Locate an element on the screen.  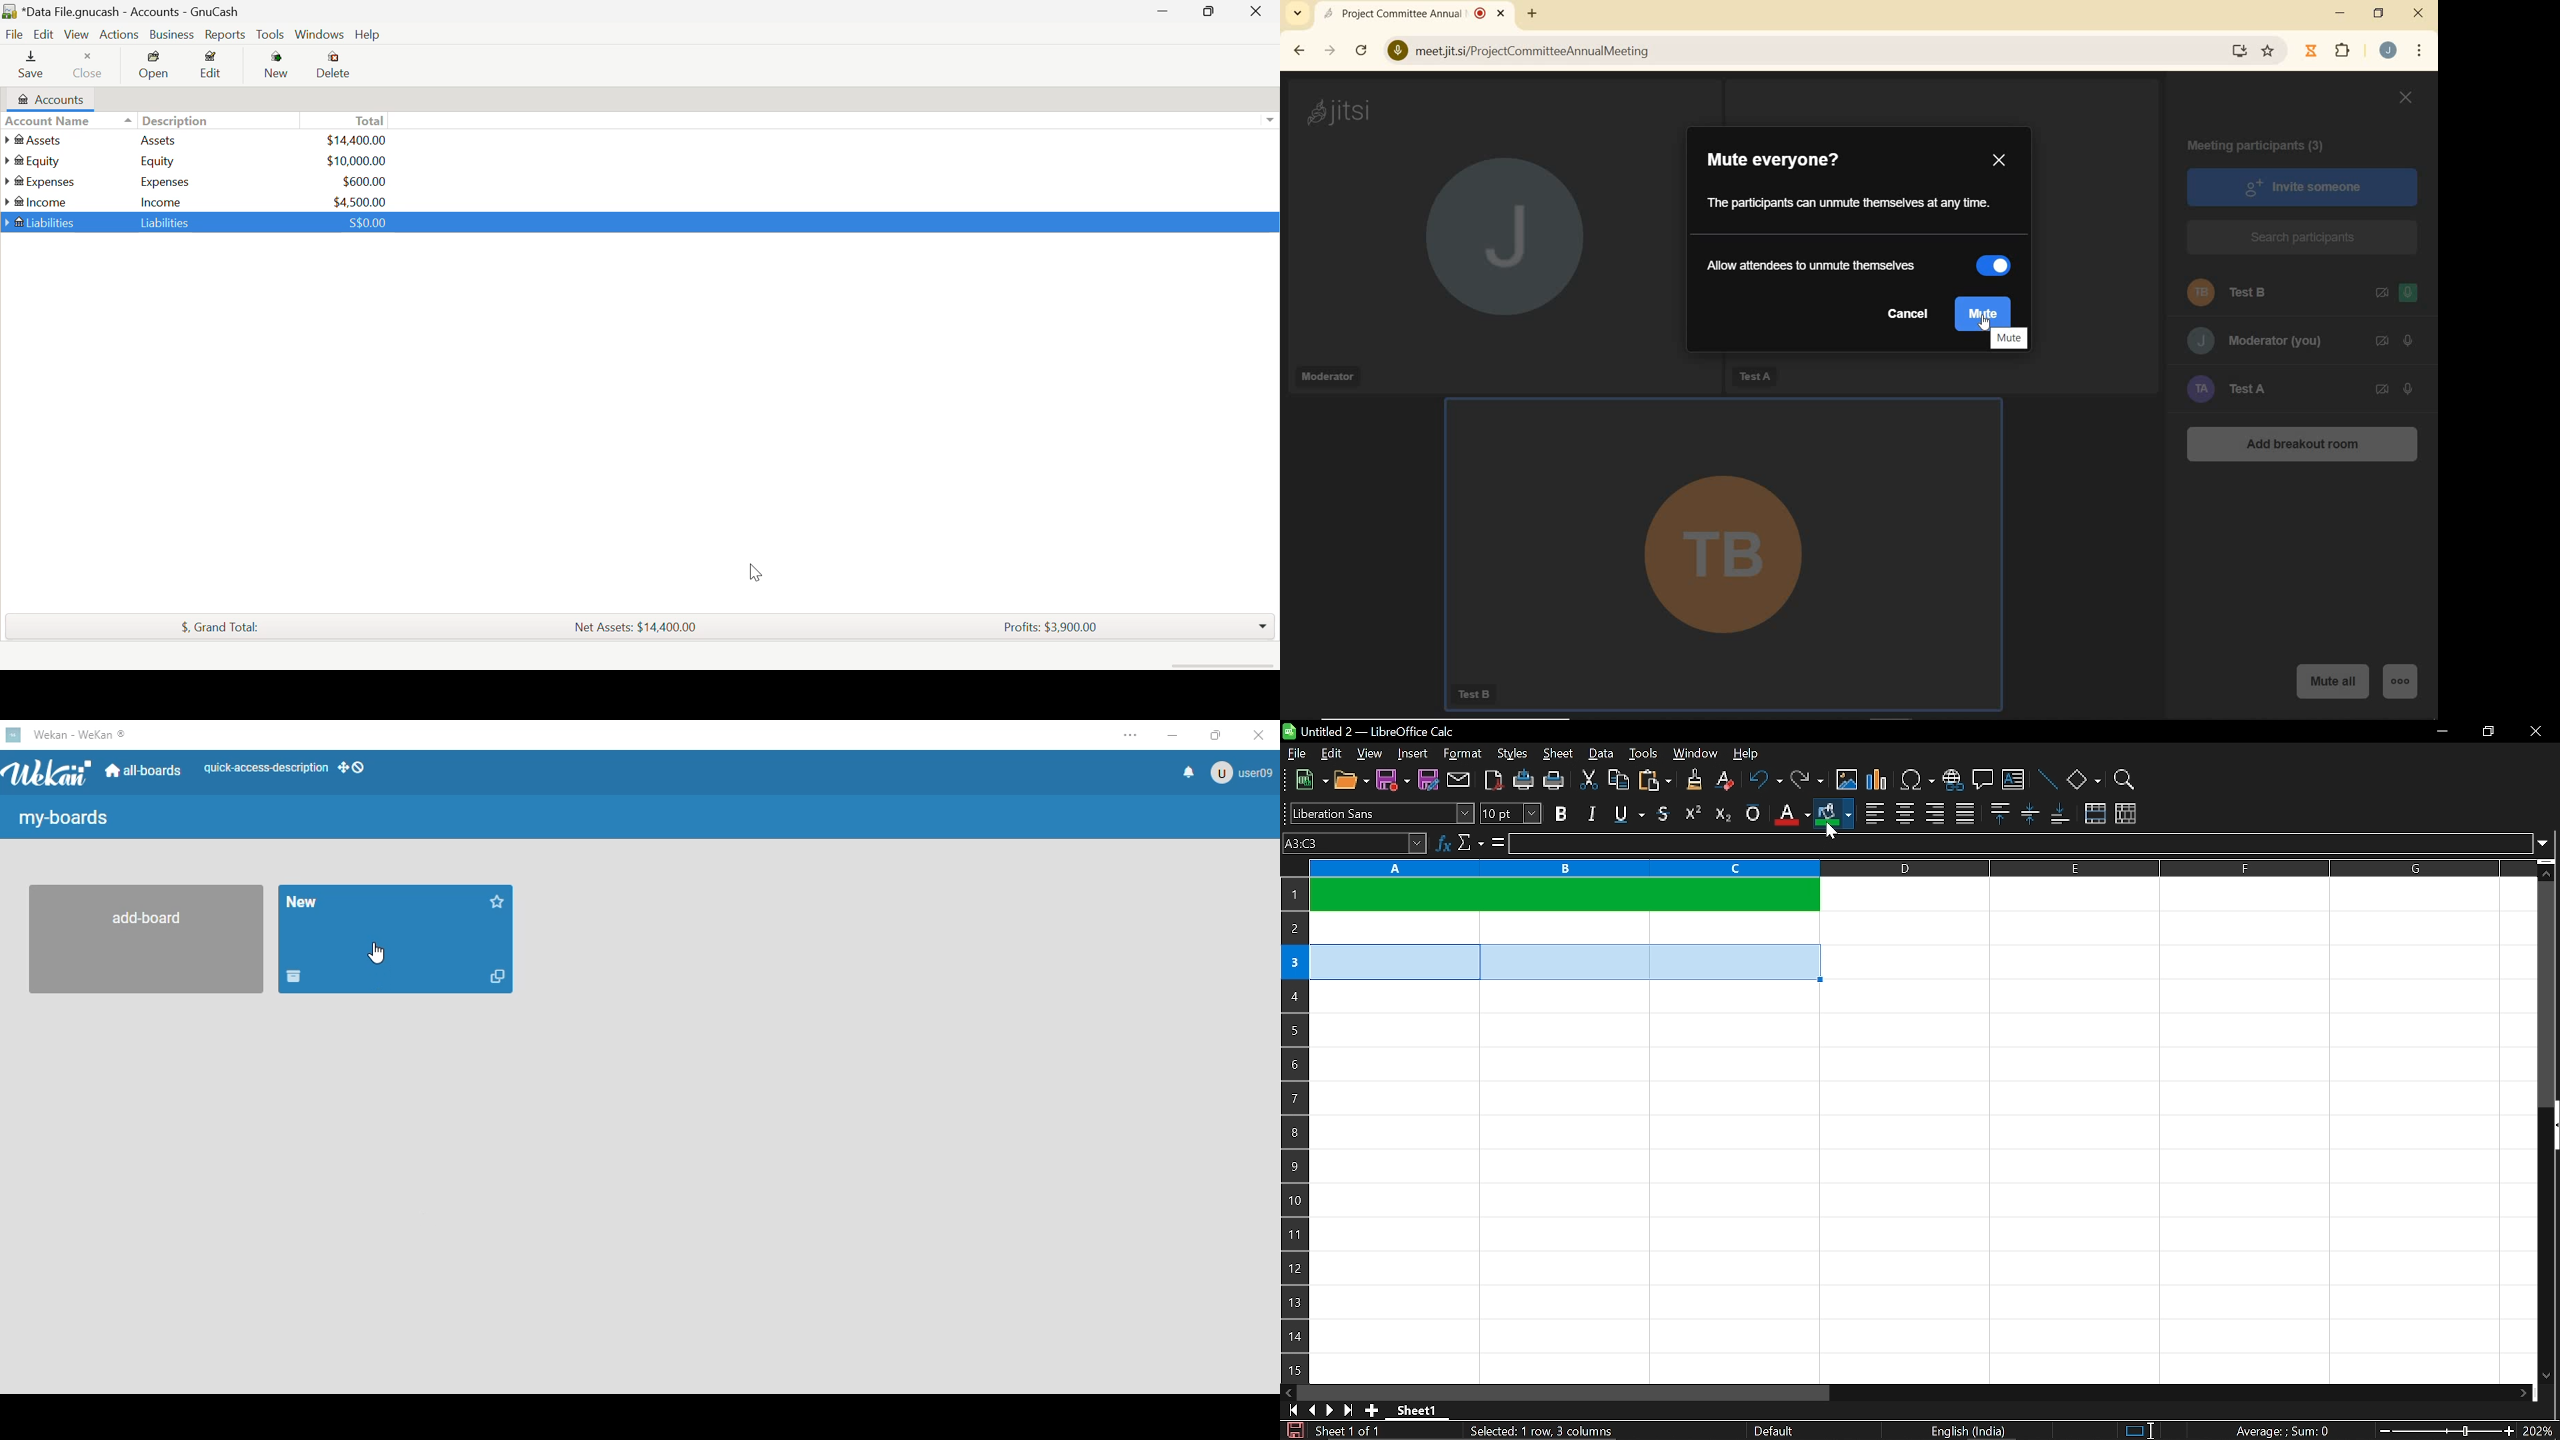
Moderator is located at coordinates (1326, 376).